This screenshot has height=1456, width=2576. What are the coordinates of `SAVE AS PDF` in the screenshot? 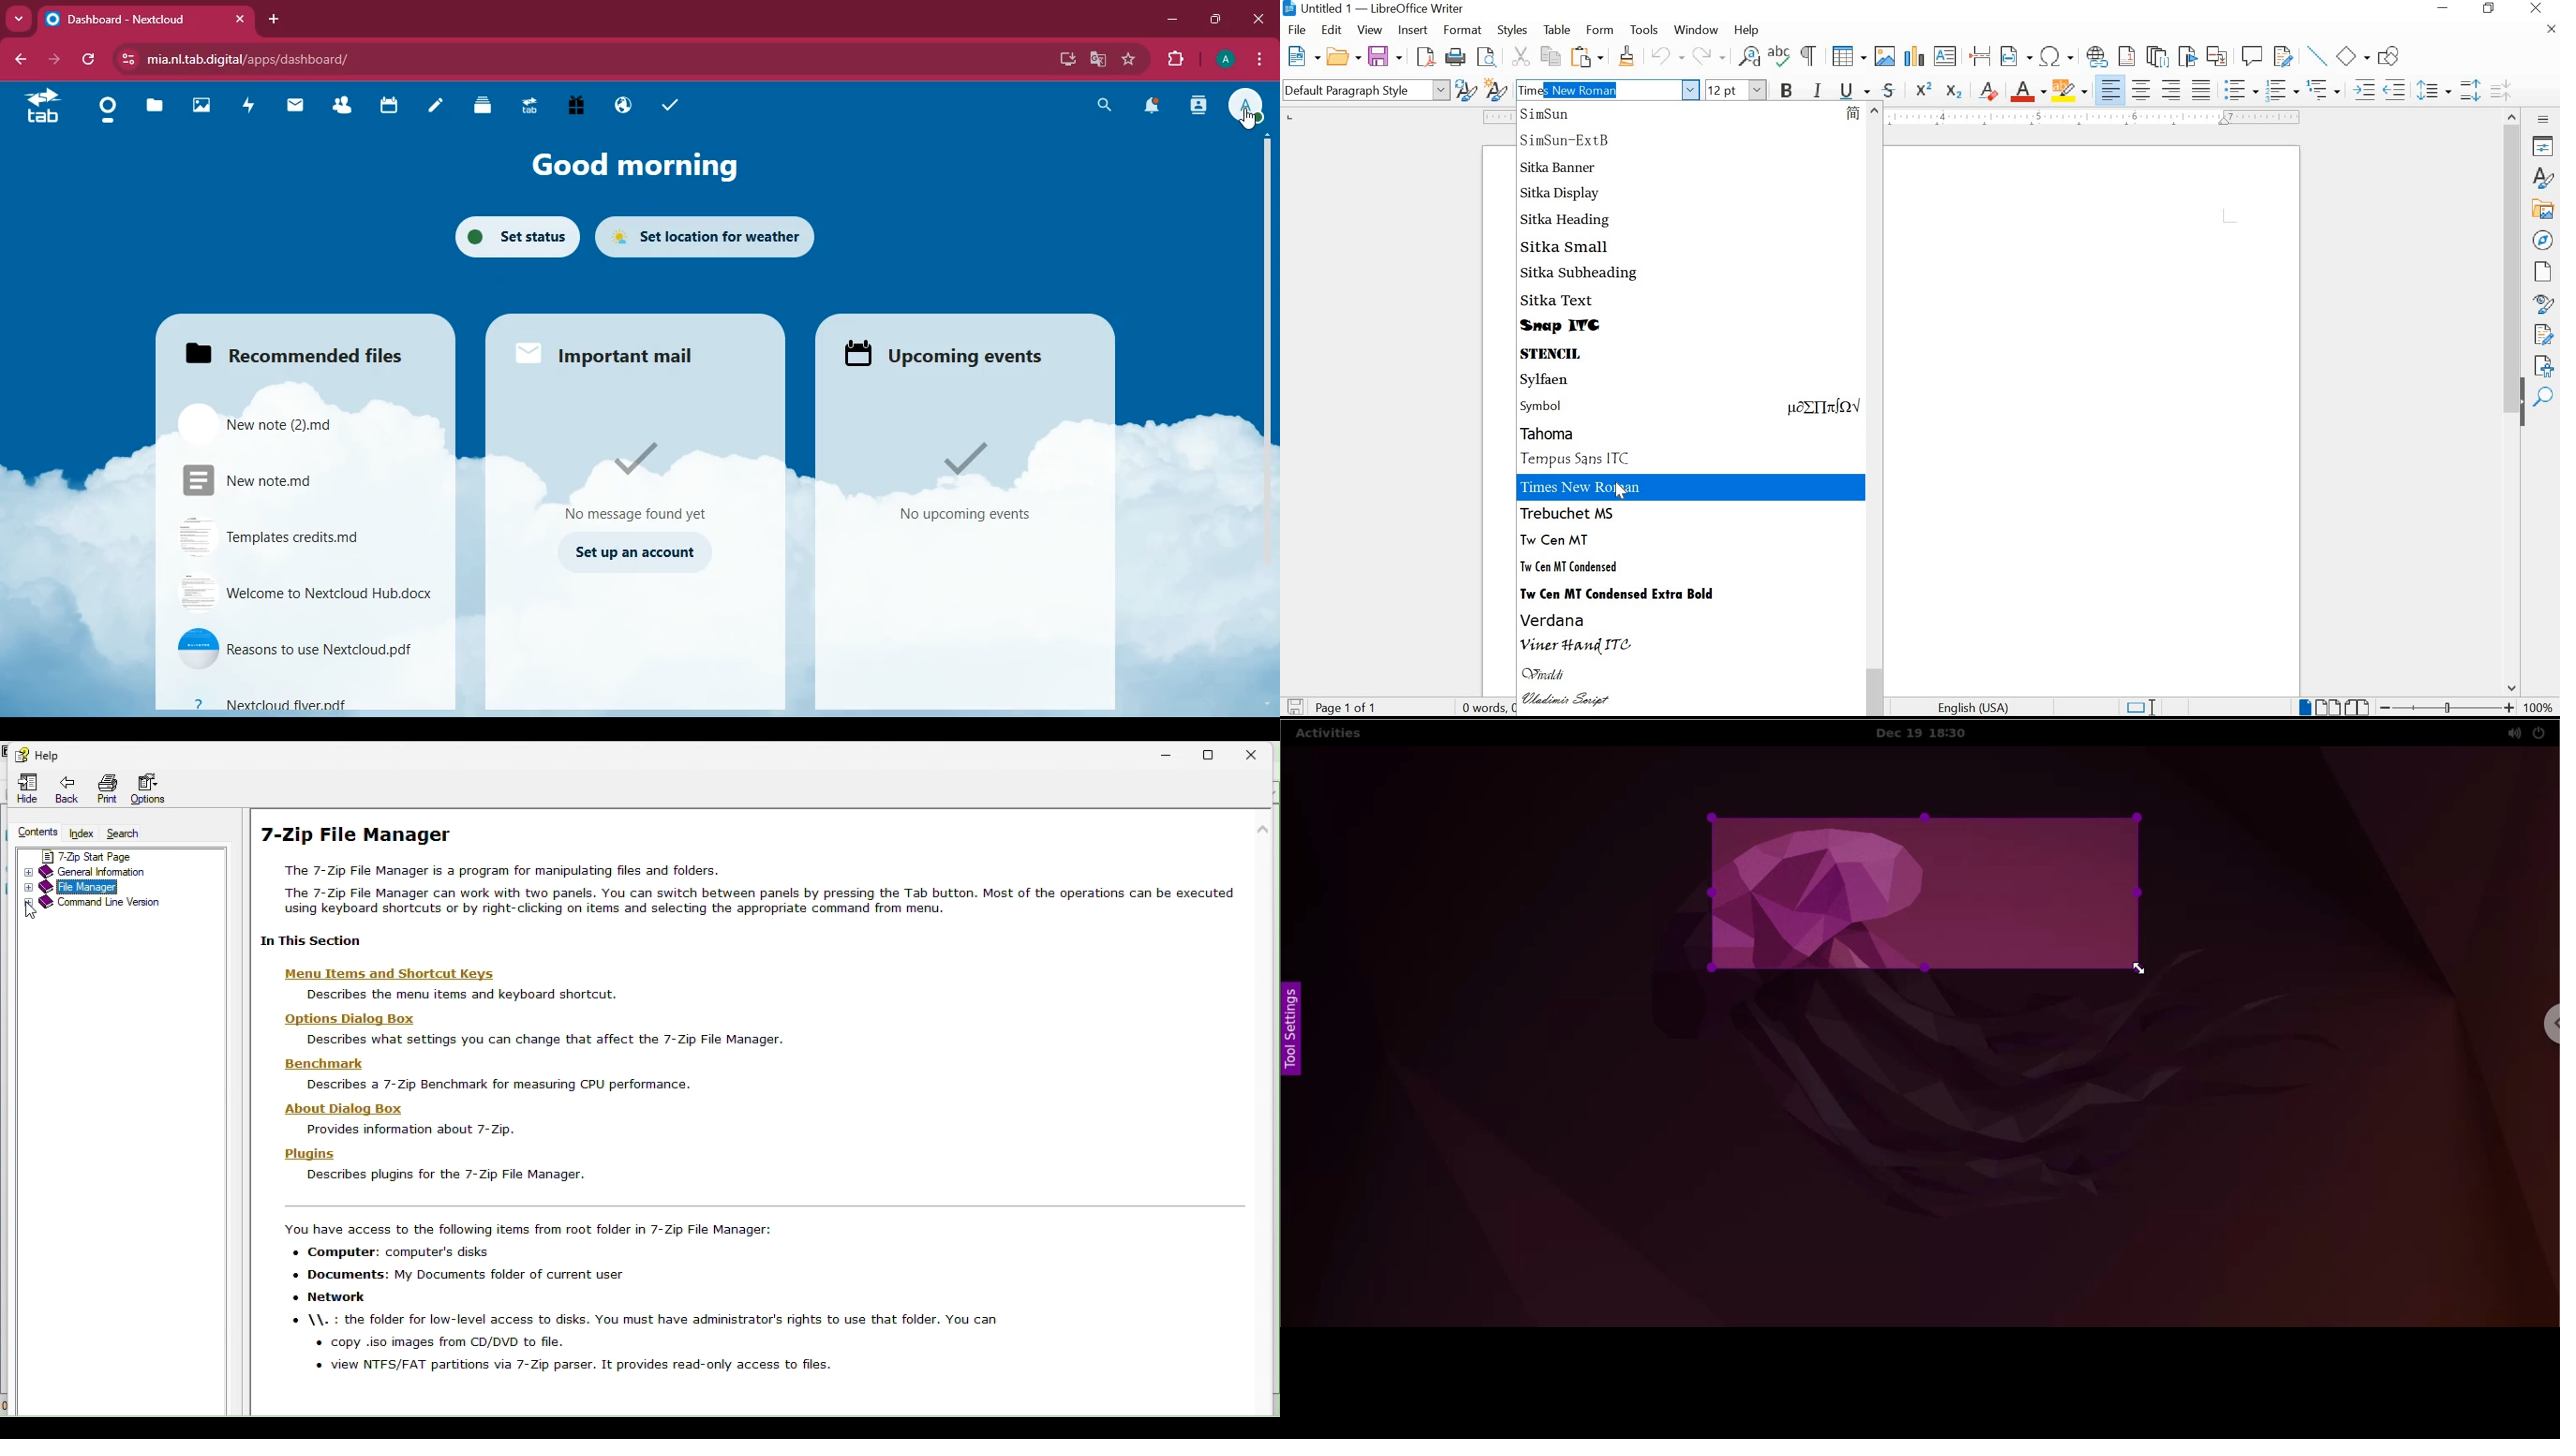 It's located at (1425, 58).